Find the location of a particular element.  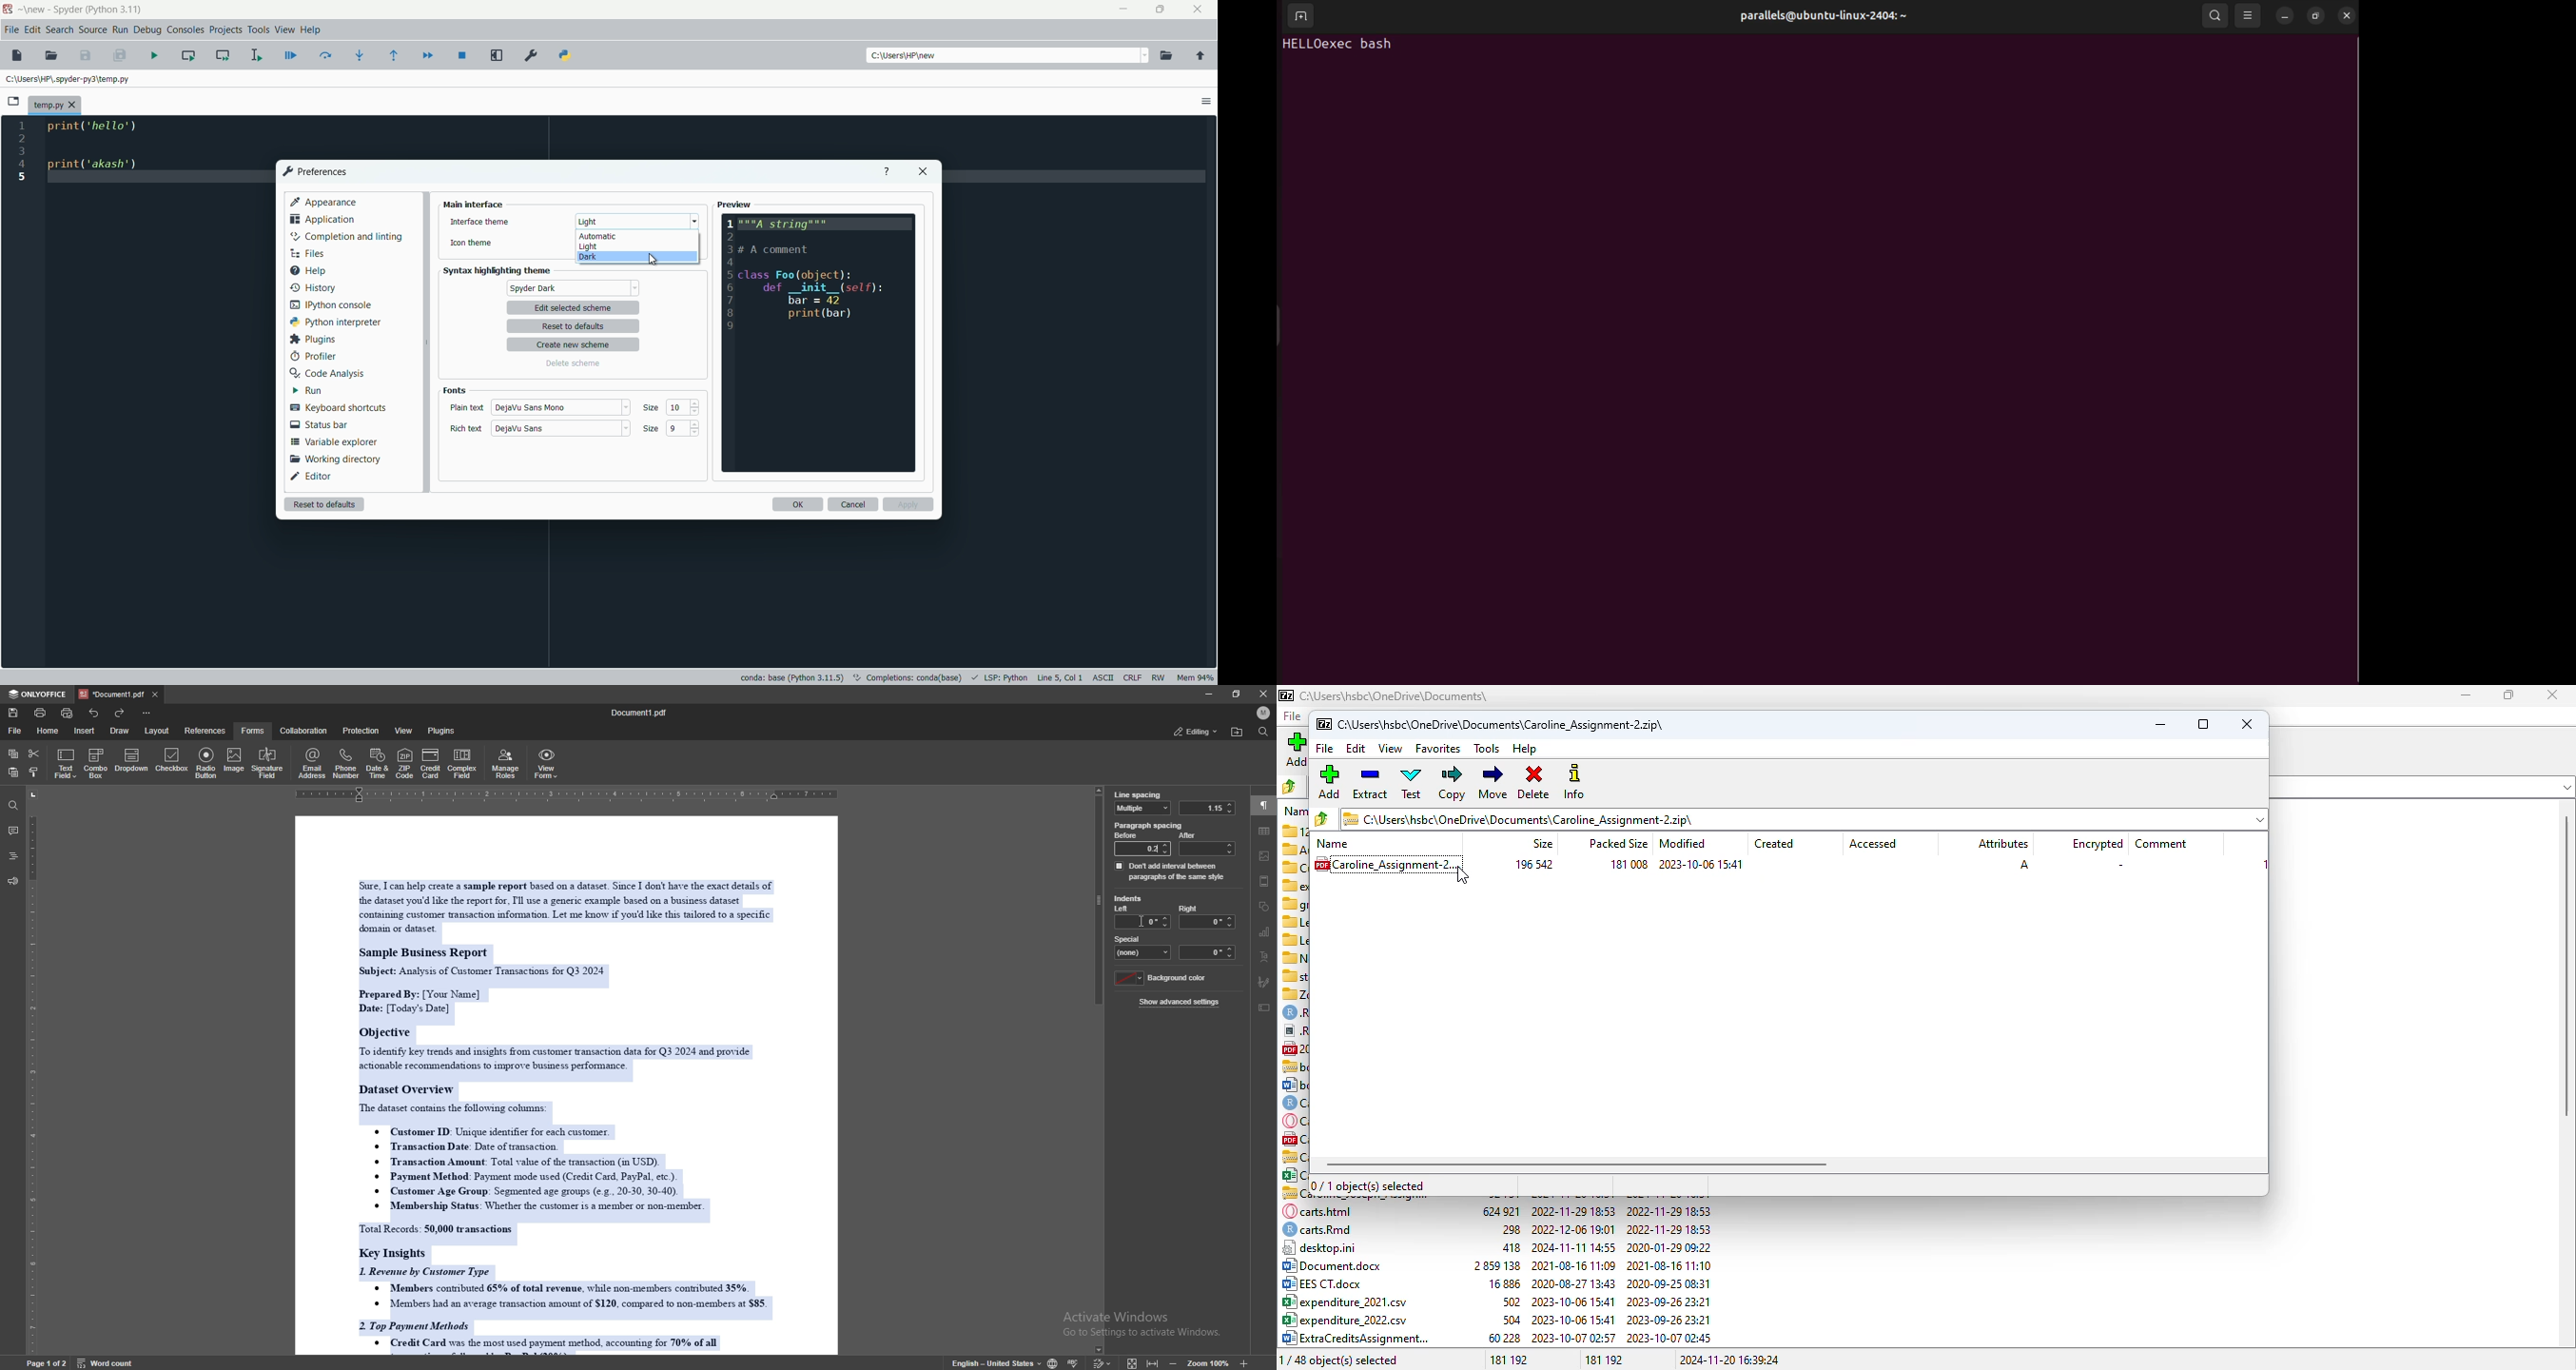

view menu is located at coordinates (284, 30).